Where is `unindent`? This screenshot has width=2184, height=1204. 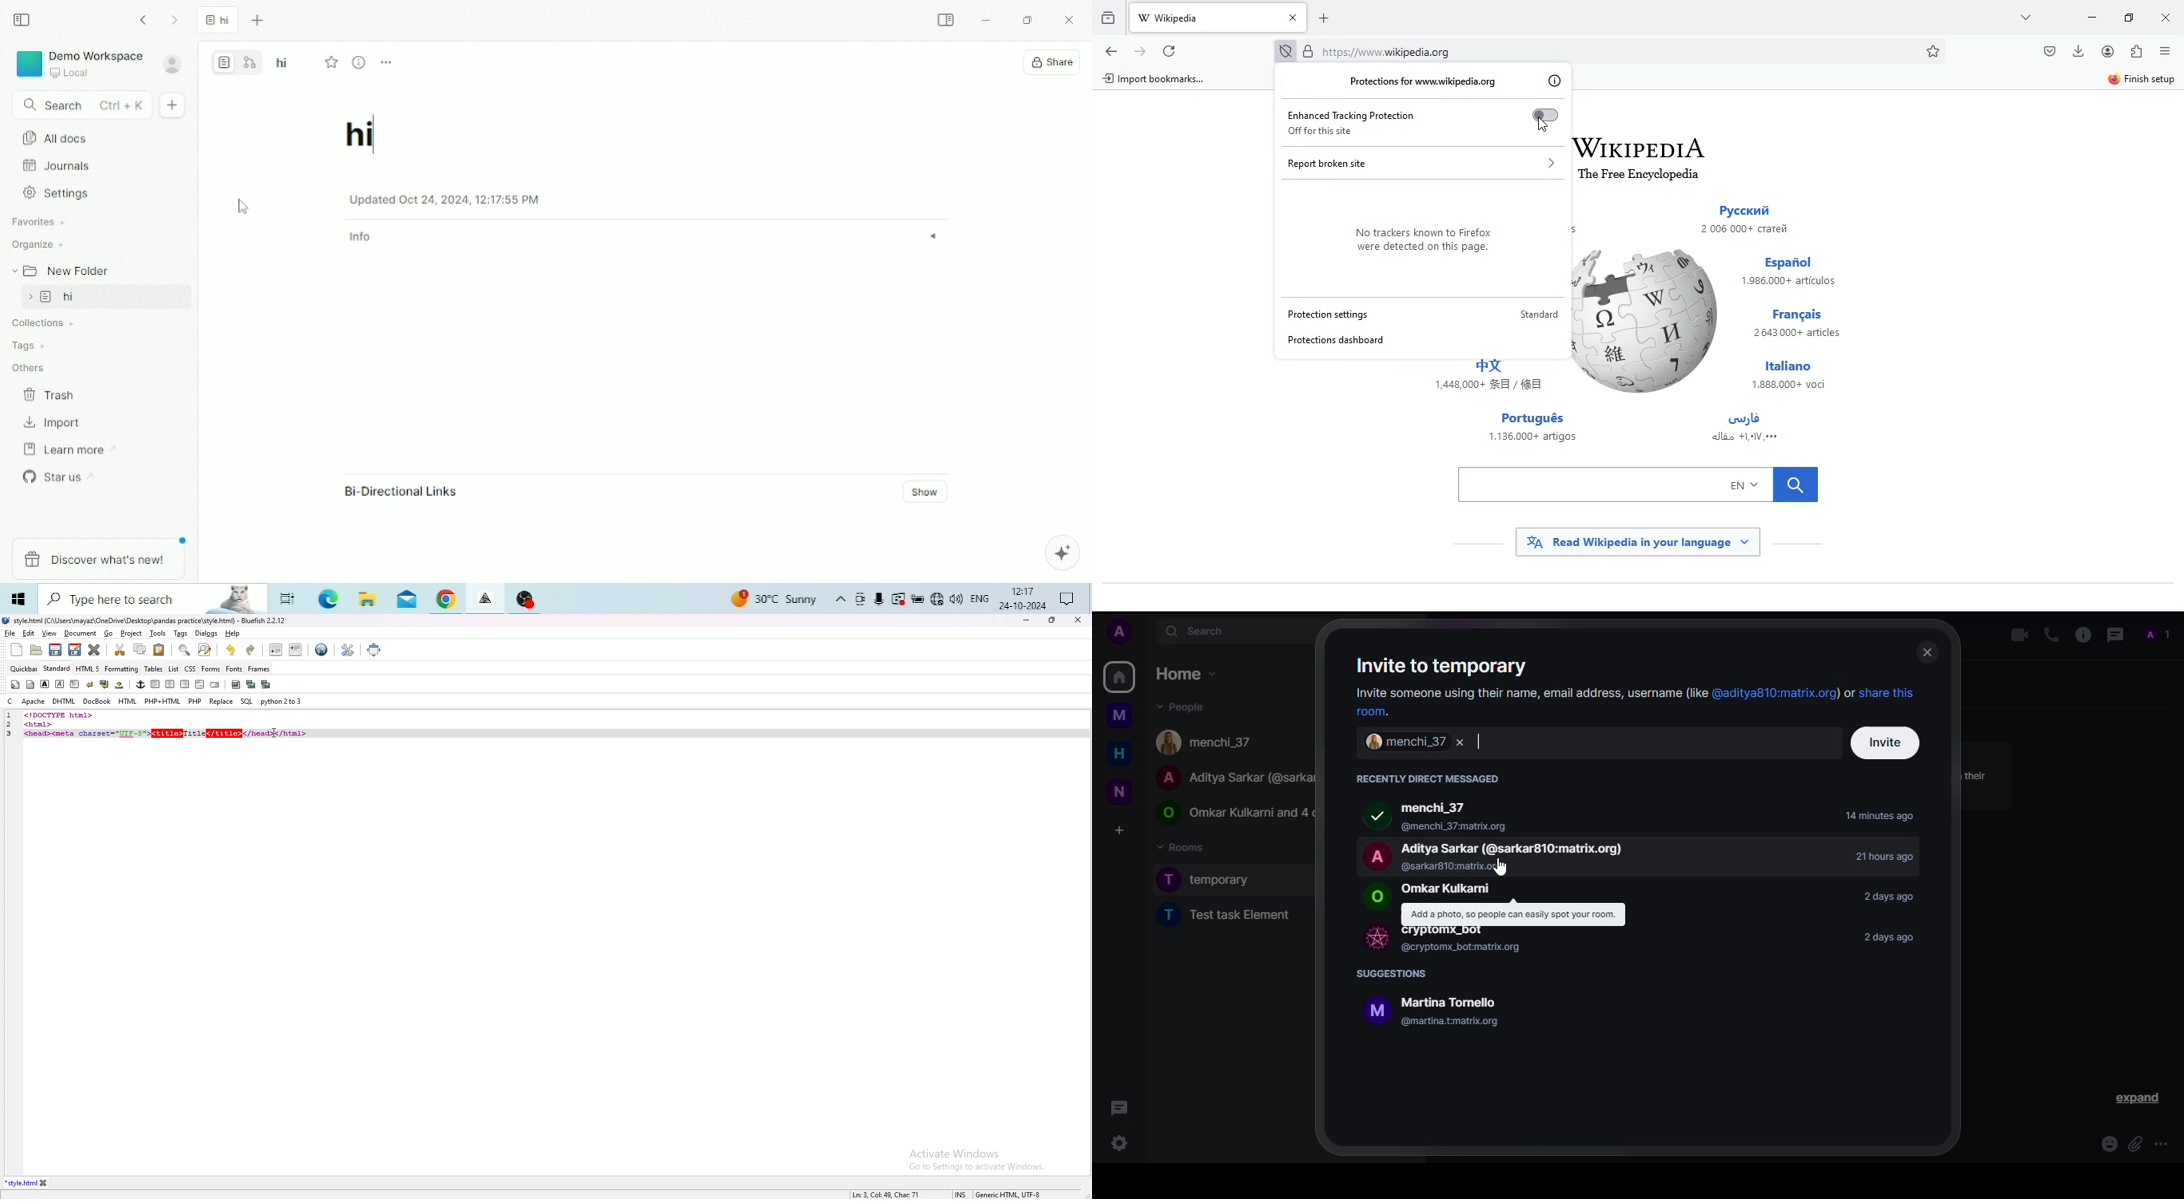 unindent is located at coordinates (276, 650).